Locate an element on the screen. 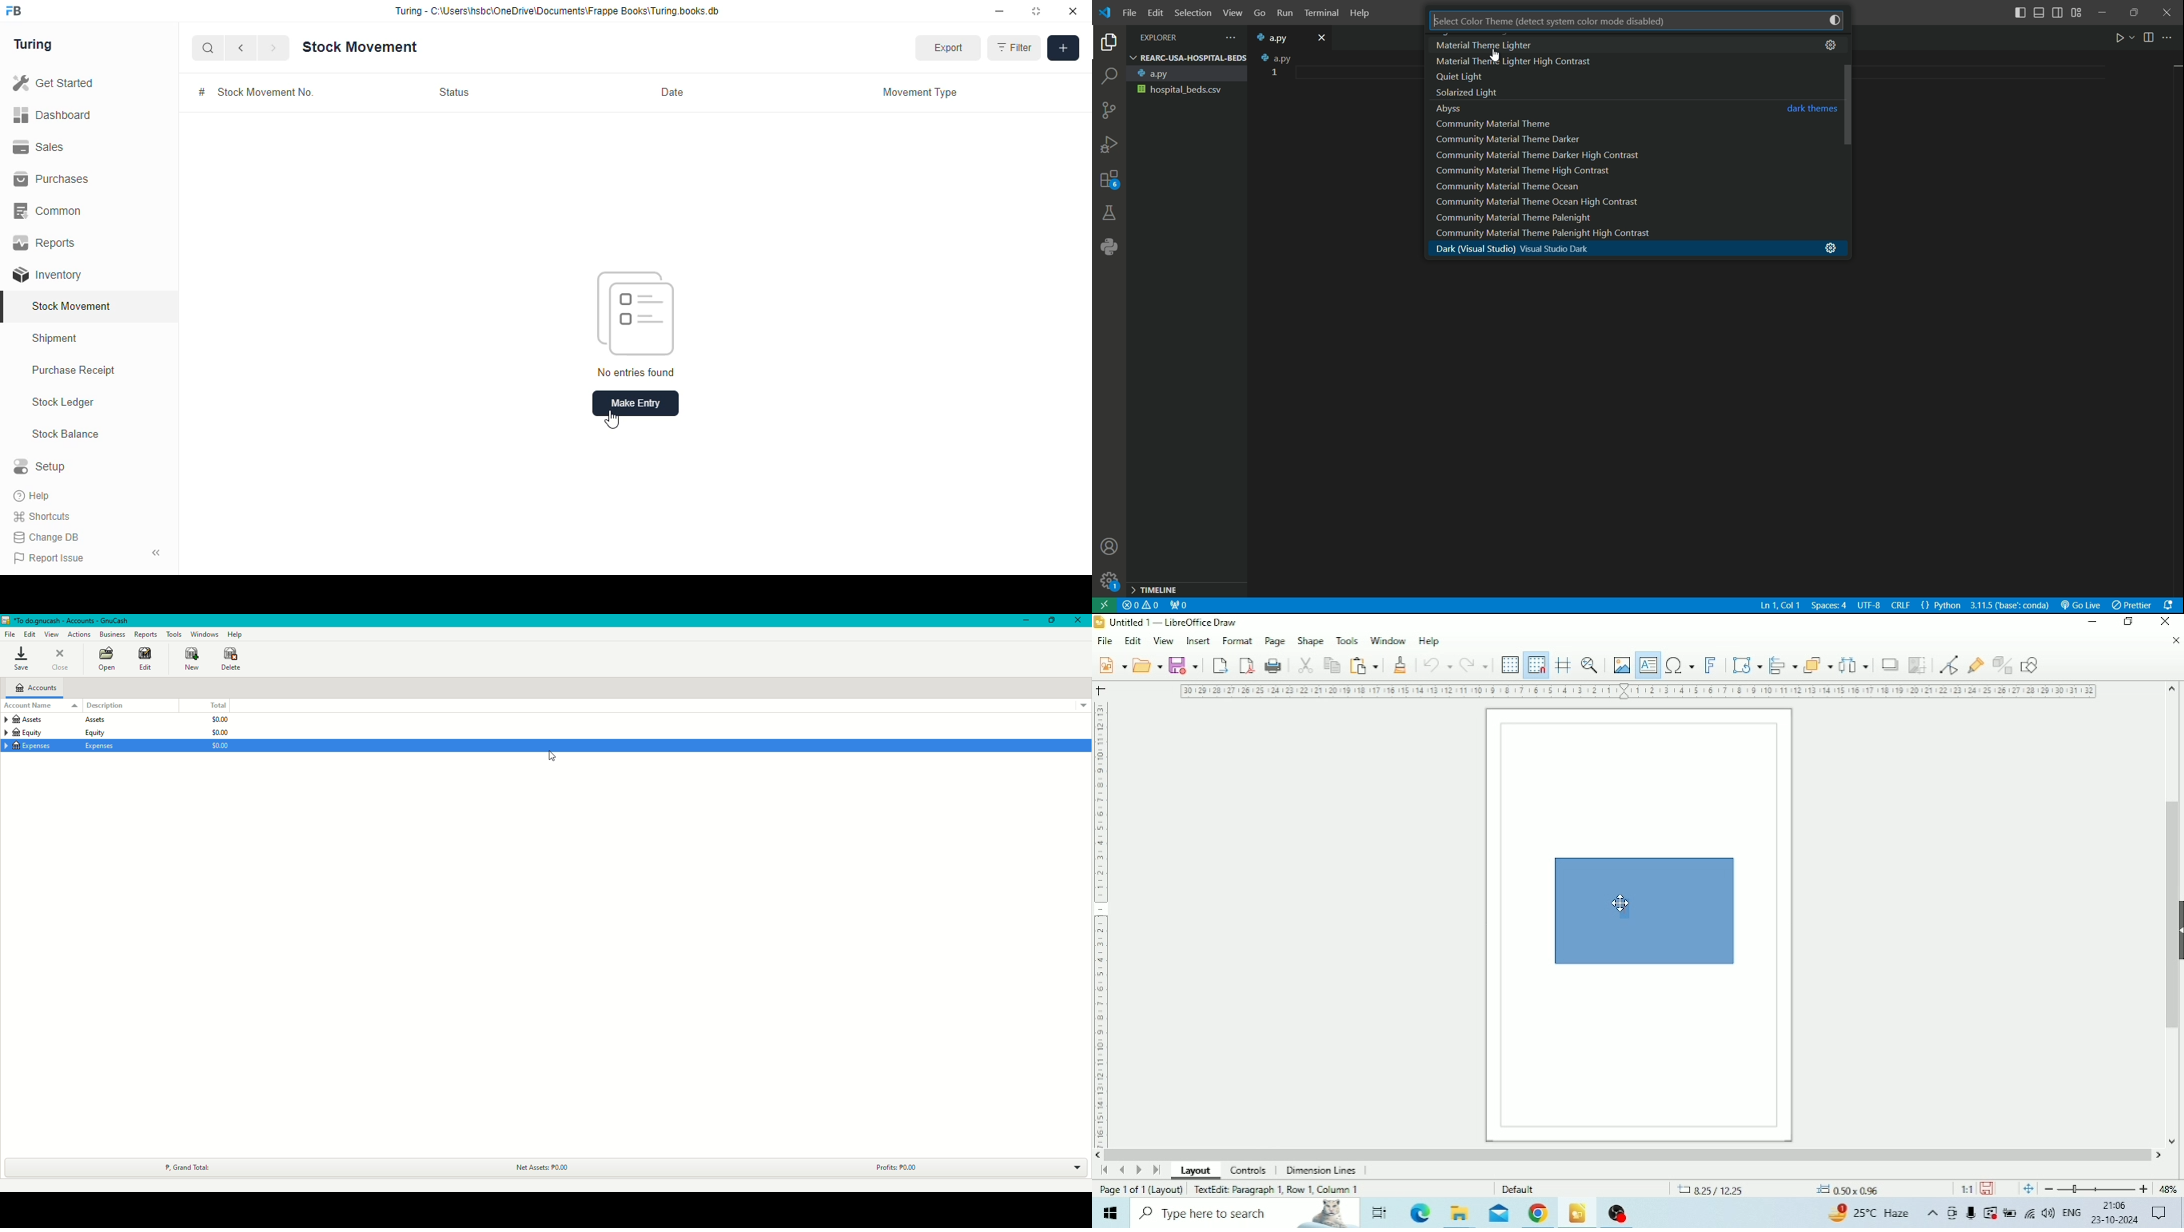  Description is located at coordinates (106, 706).